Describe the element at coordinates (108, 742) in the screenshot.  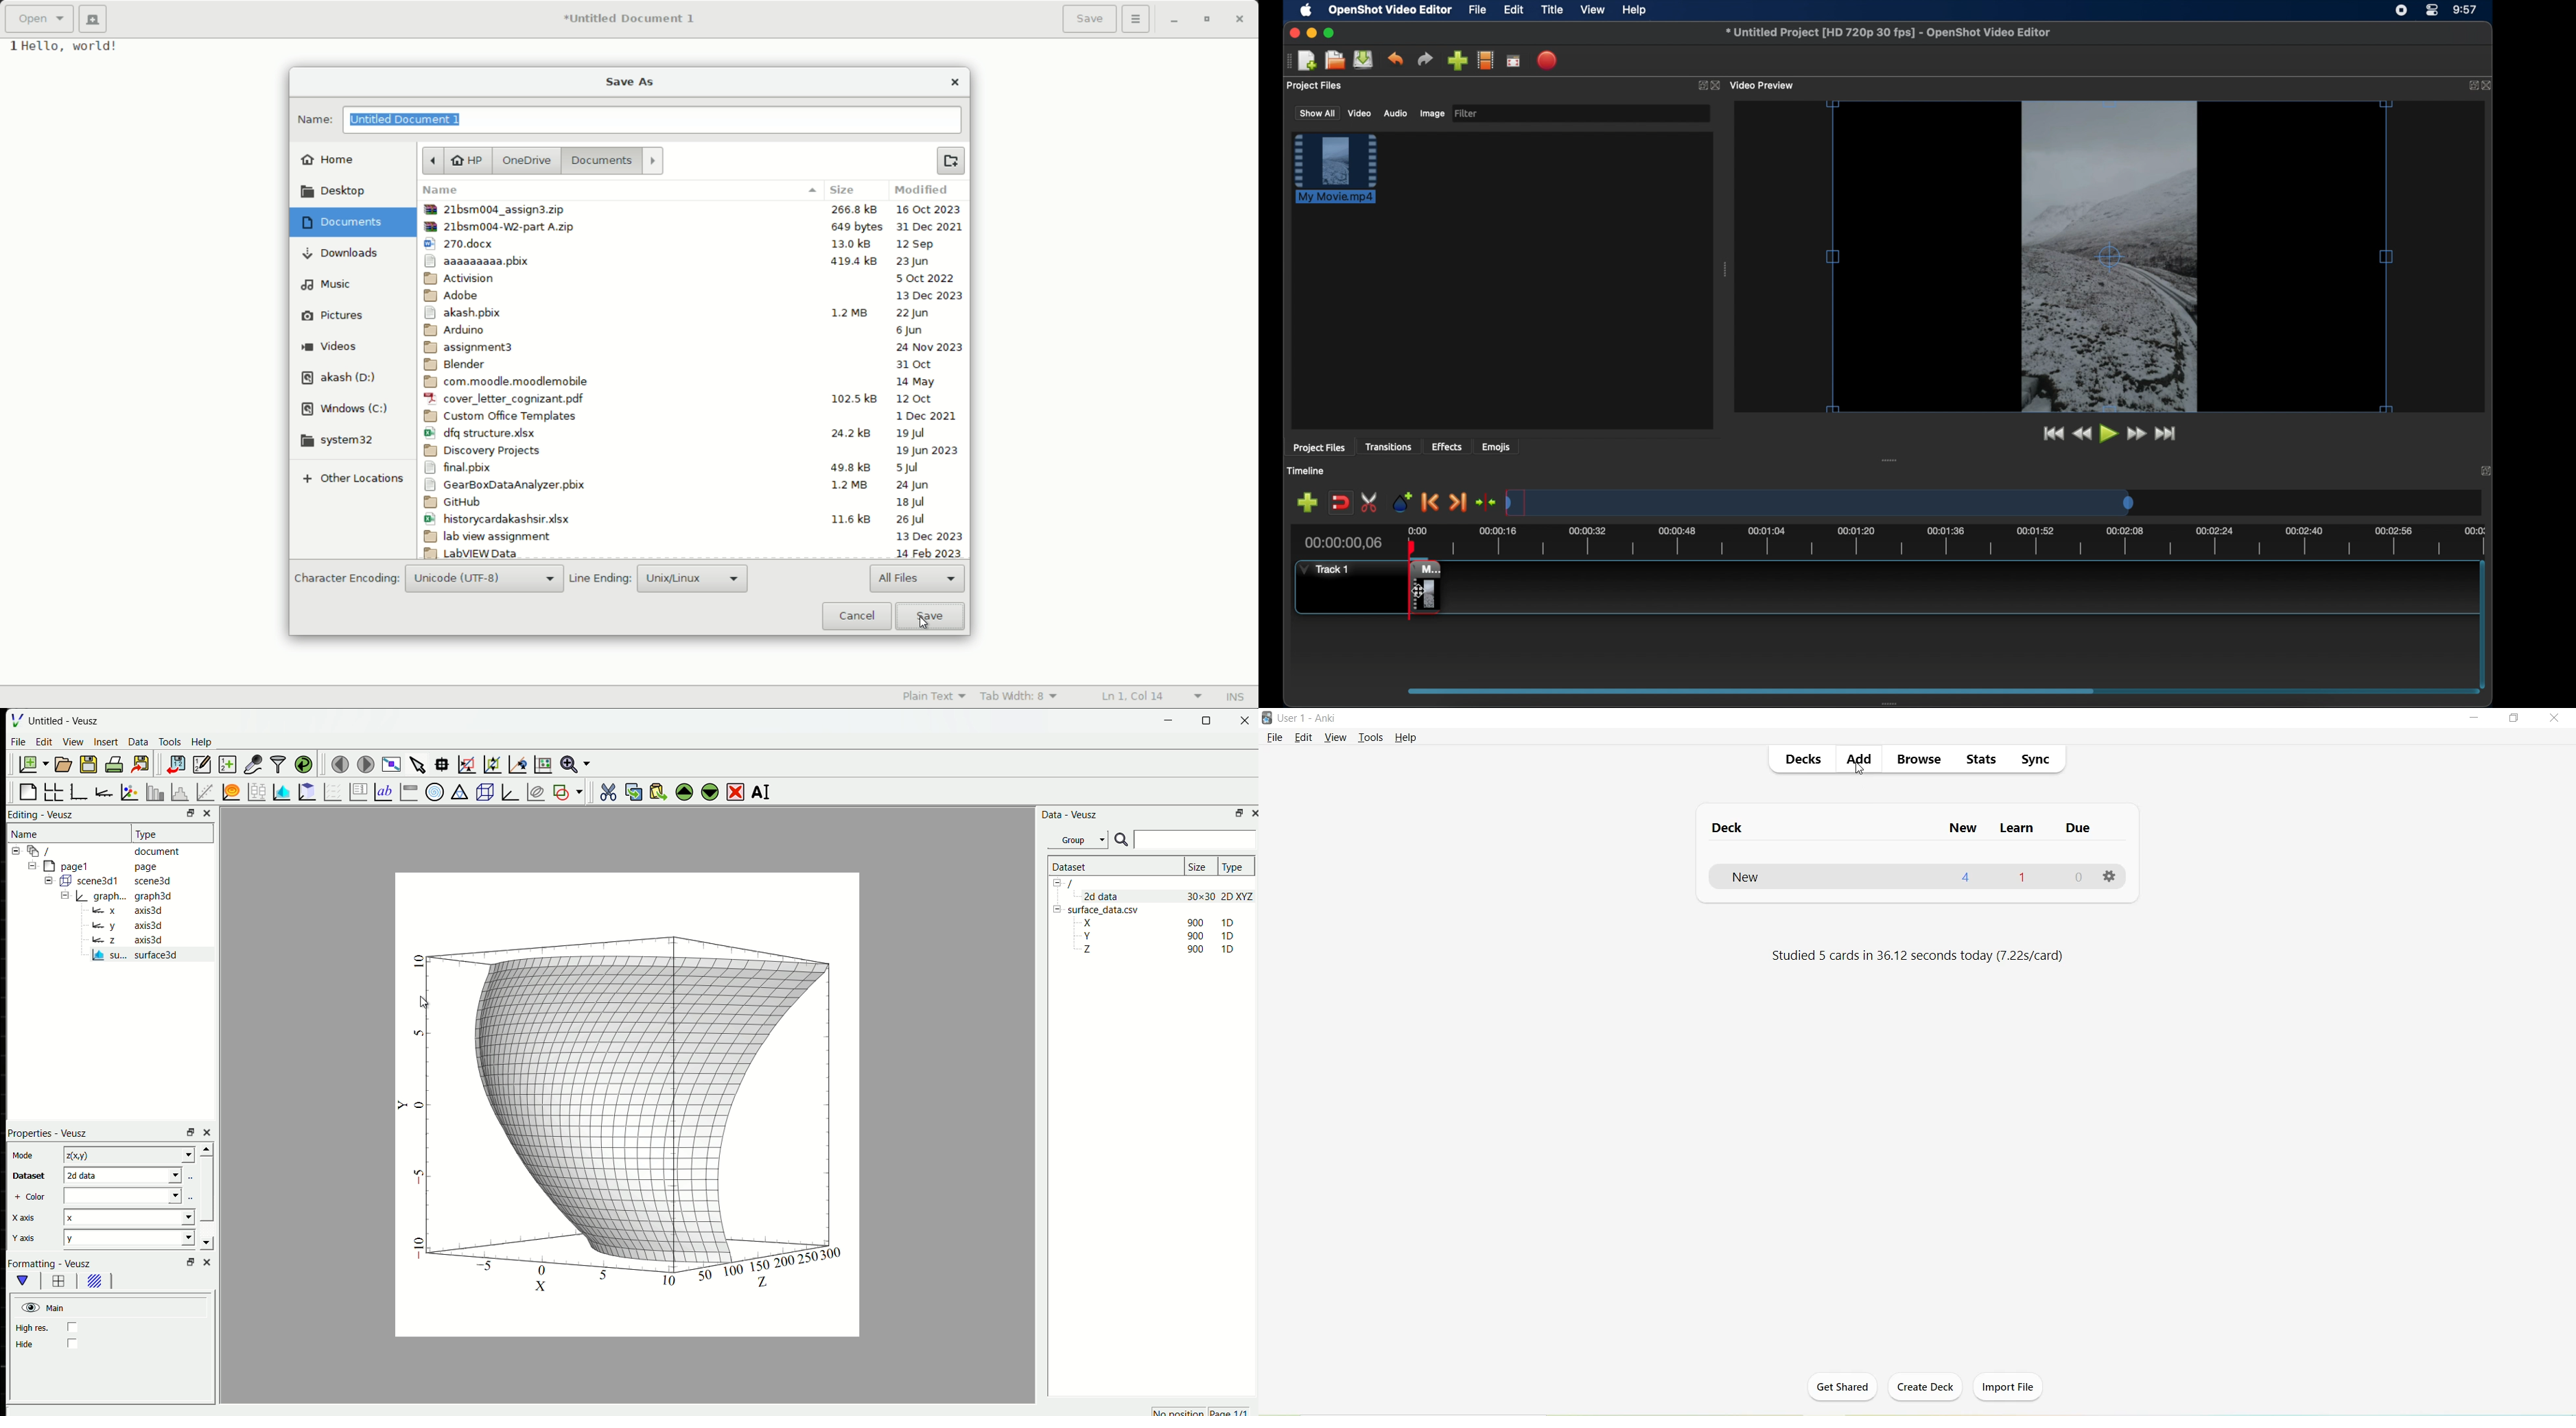
I see `Insert` at that location.